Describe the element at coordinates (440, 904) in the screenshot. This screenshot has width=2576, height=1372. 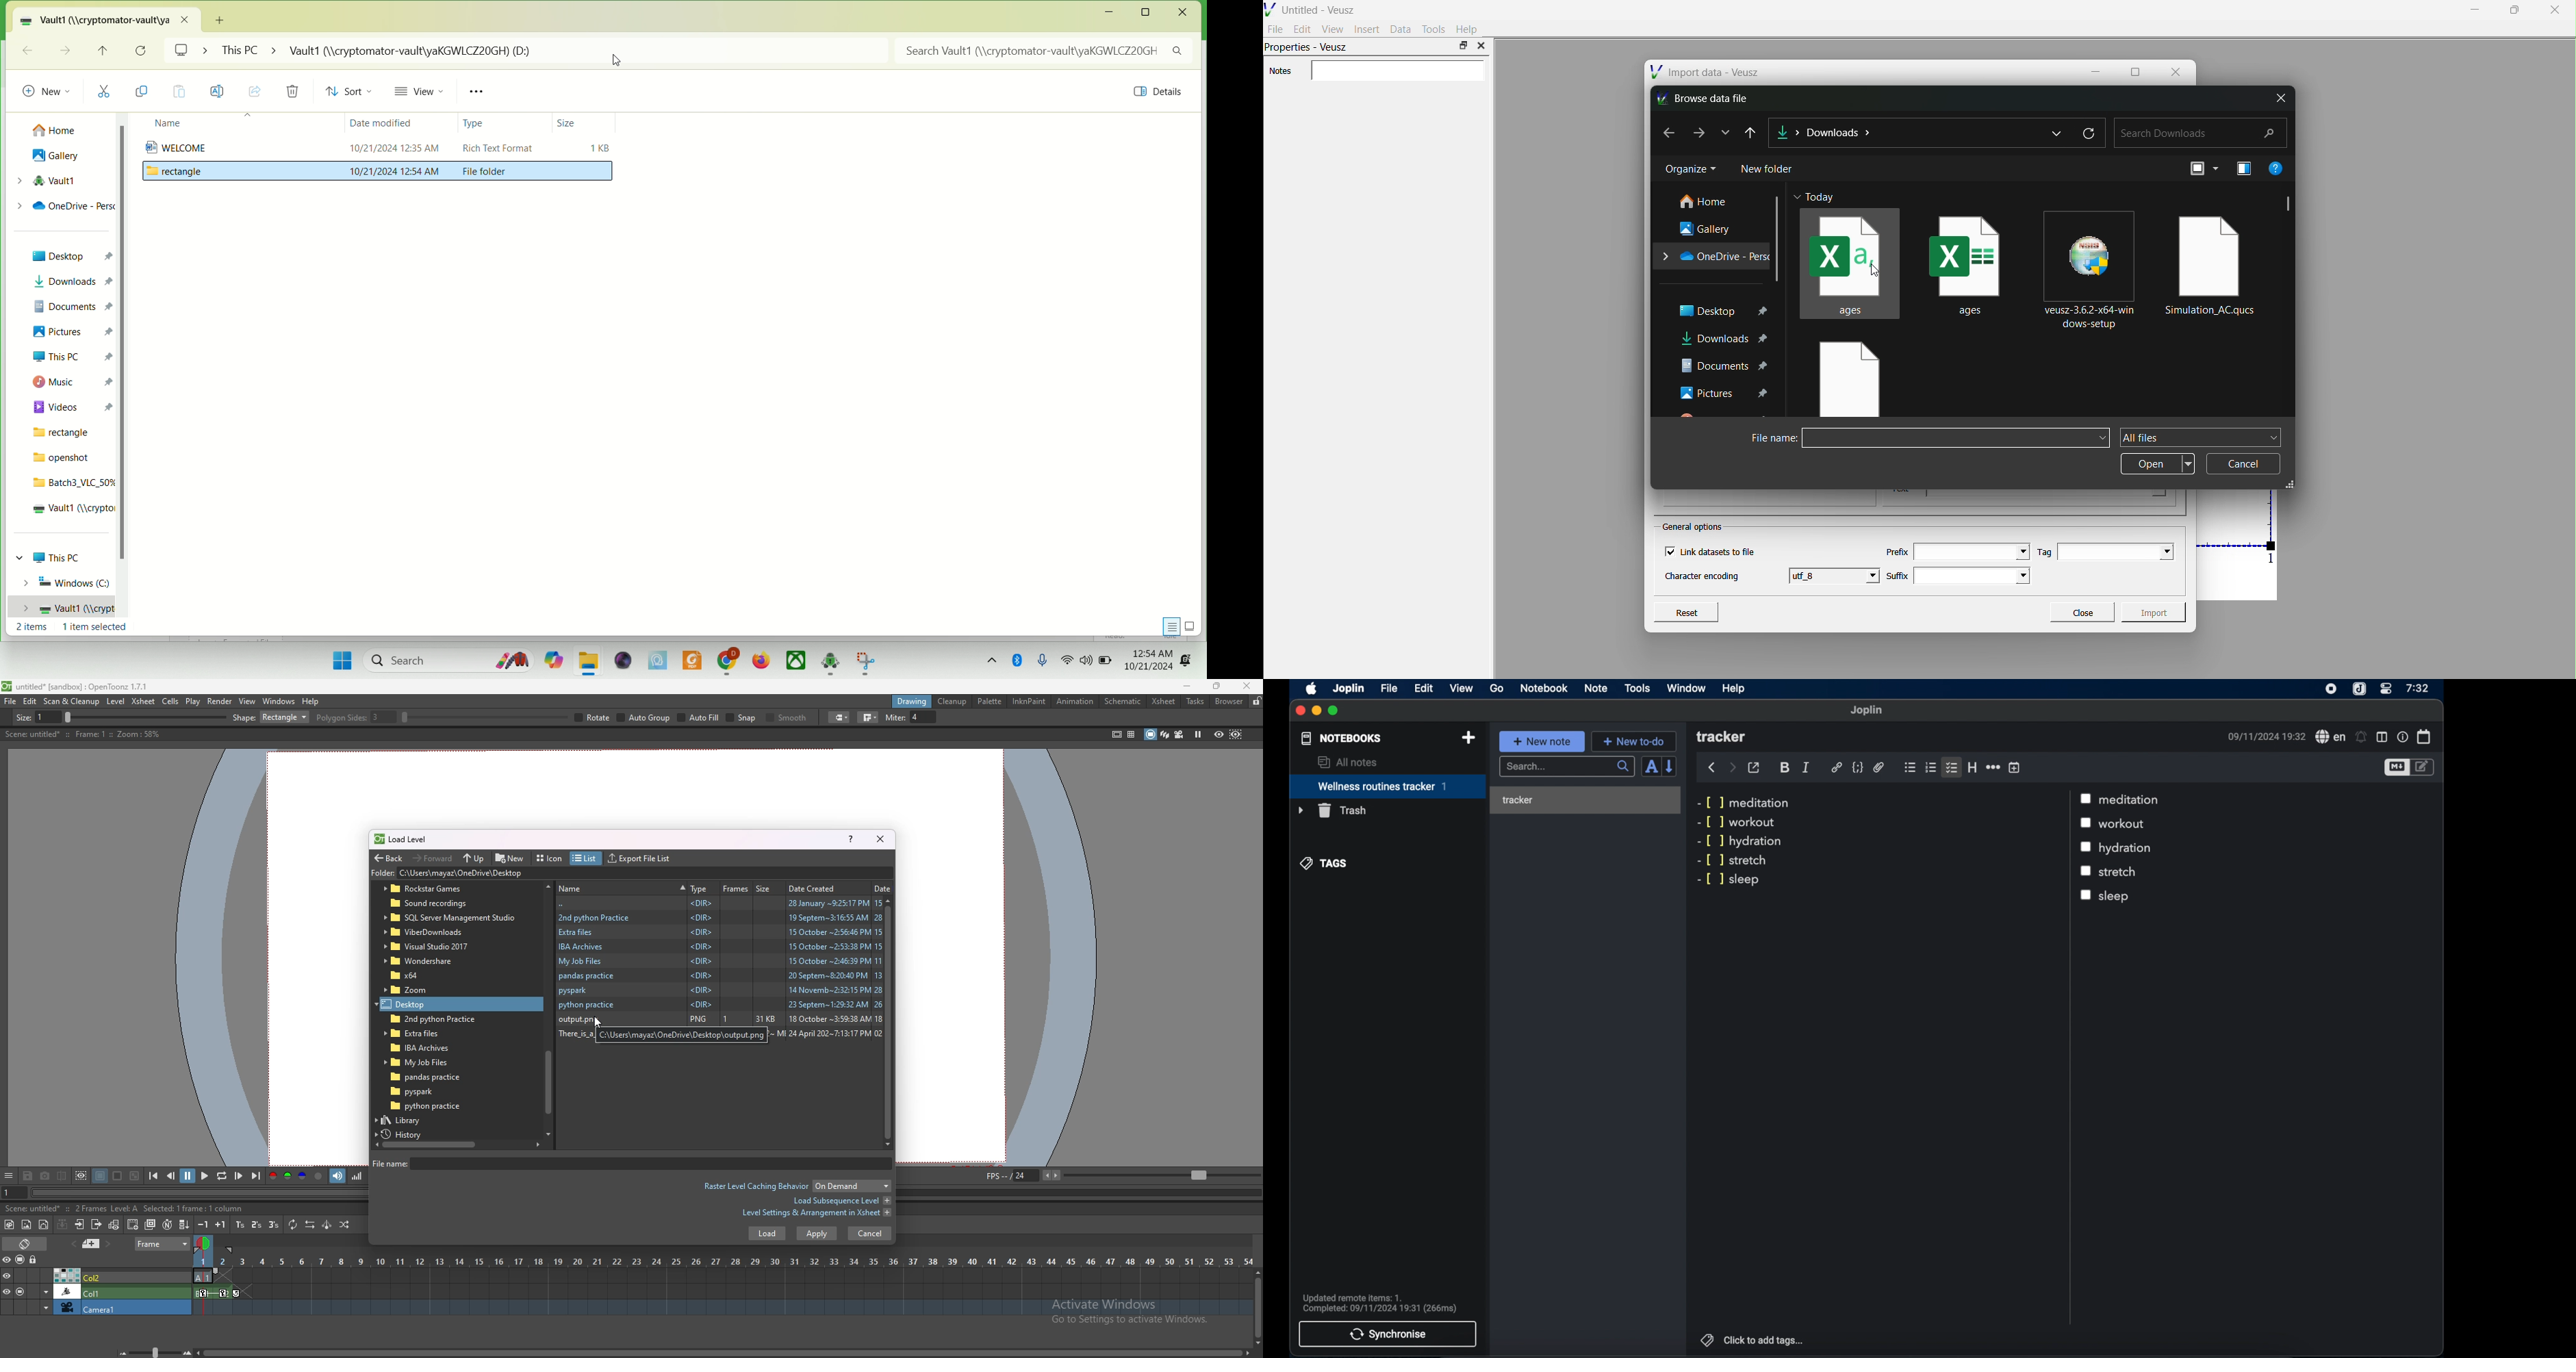
I see `folder` at that location.